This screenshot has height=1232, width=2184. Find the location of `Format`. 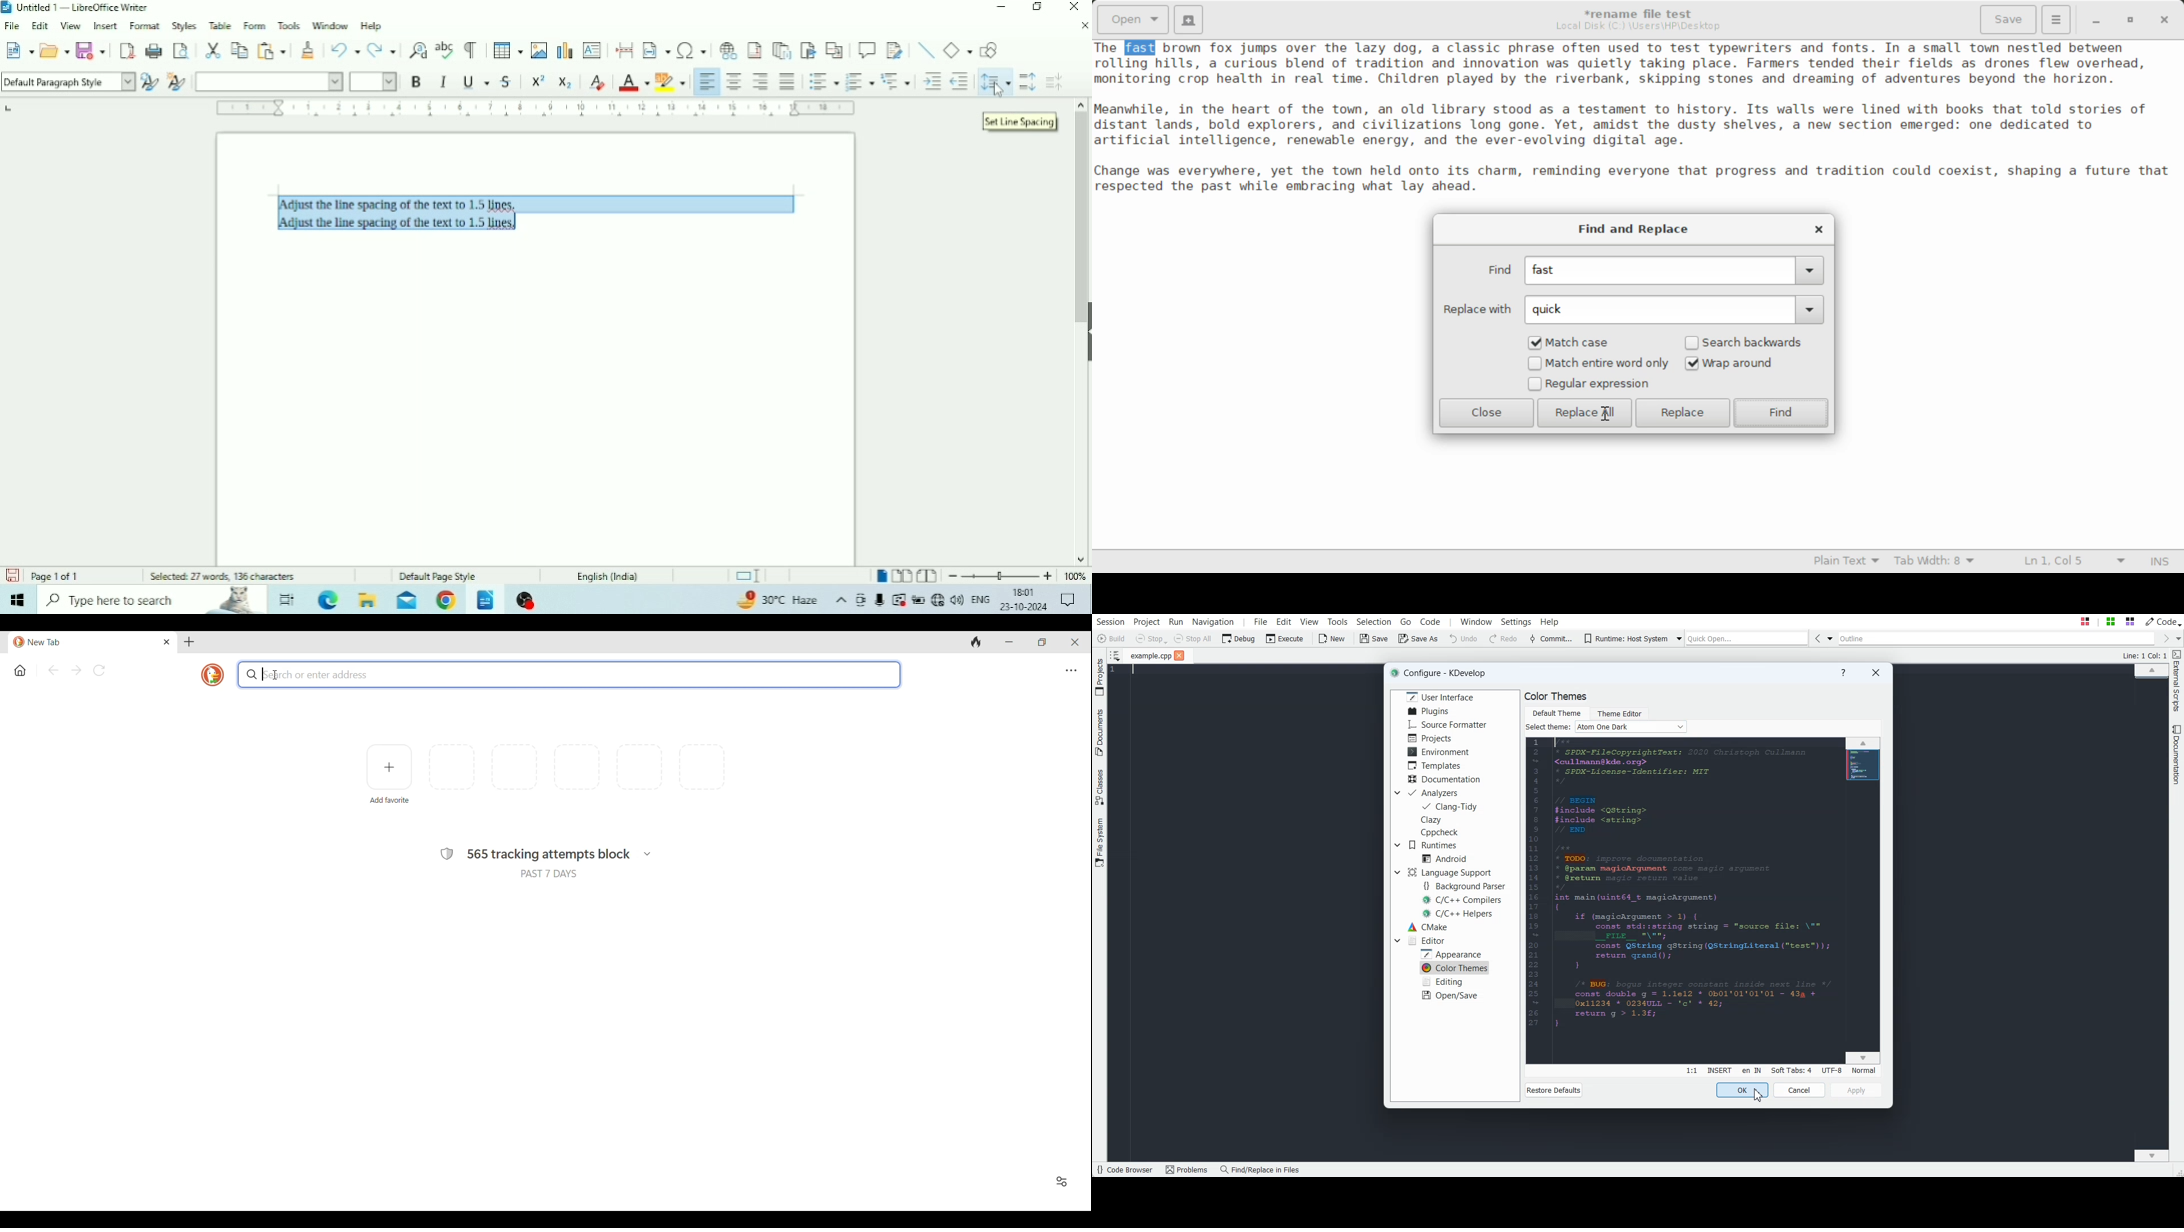

Format is located at coordinates (145, 25).